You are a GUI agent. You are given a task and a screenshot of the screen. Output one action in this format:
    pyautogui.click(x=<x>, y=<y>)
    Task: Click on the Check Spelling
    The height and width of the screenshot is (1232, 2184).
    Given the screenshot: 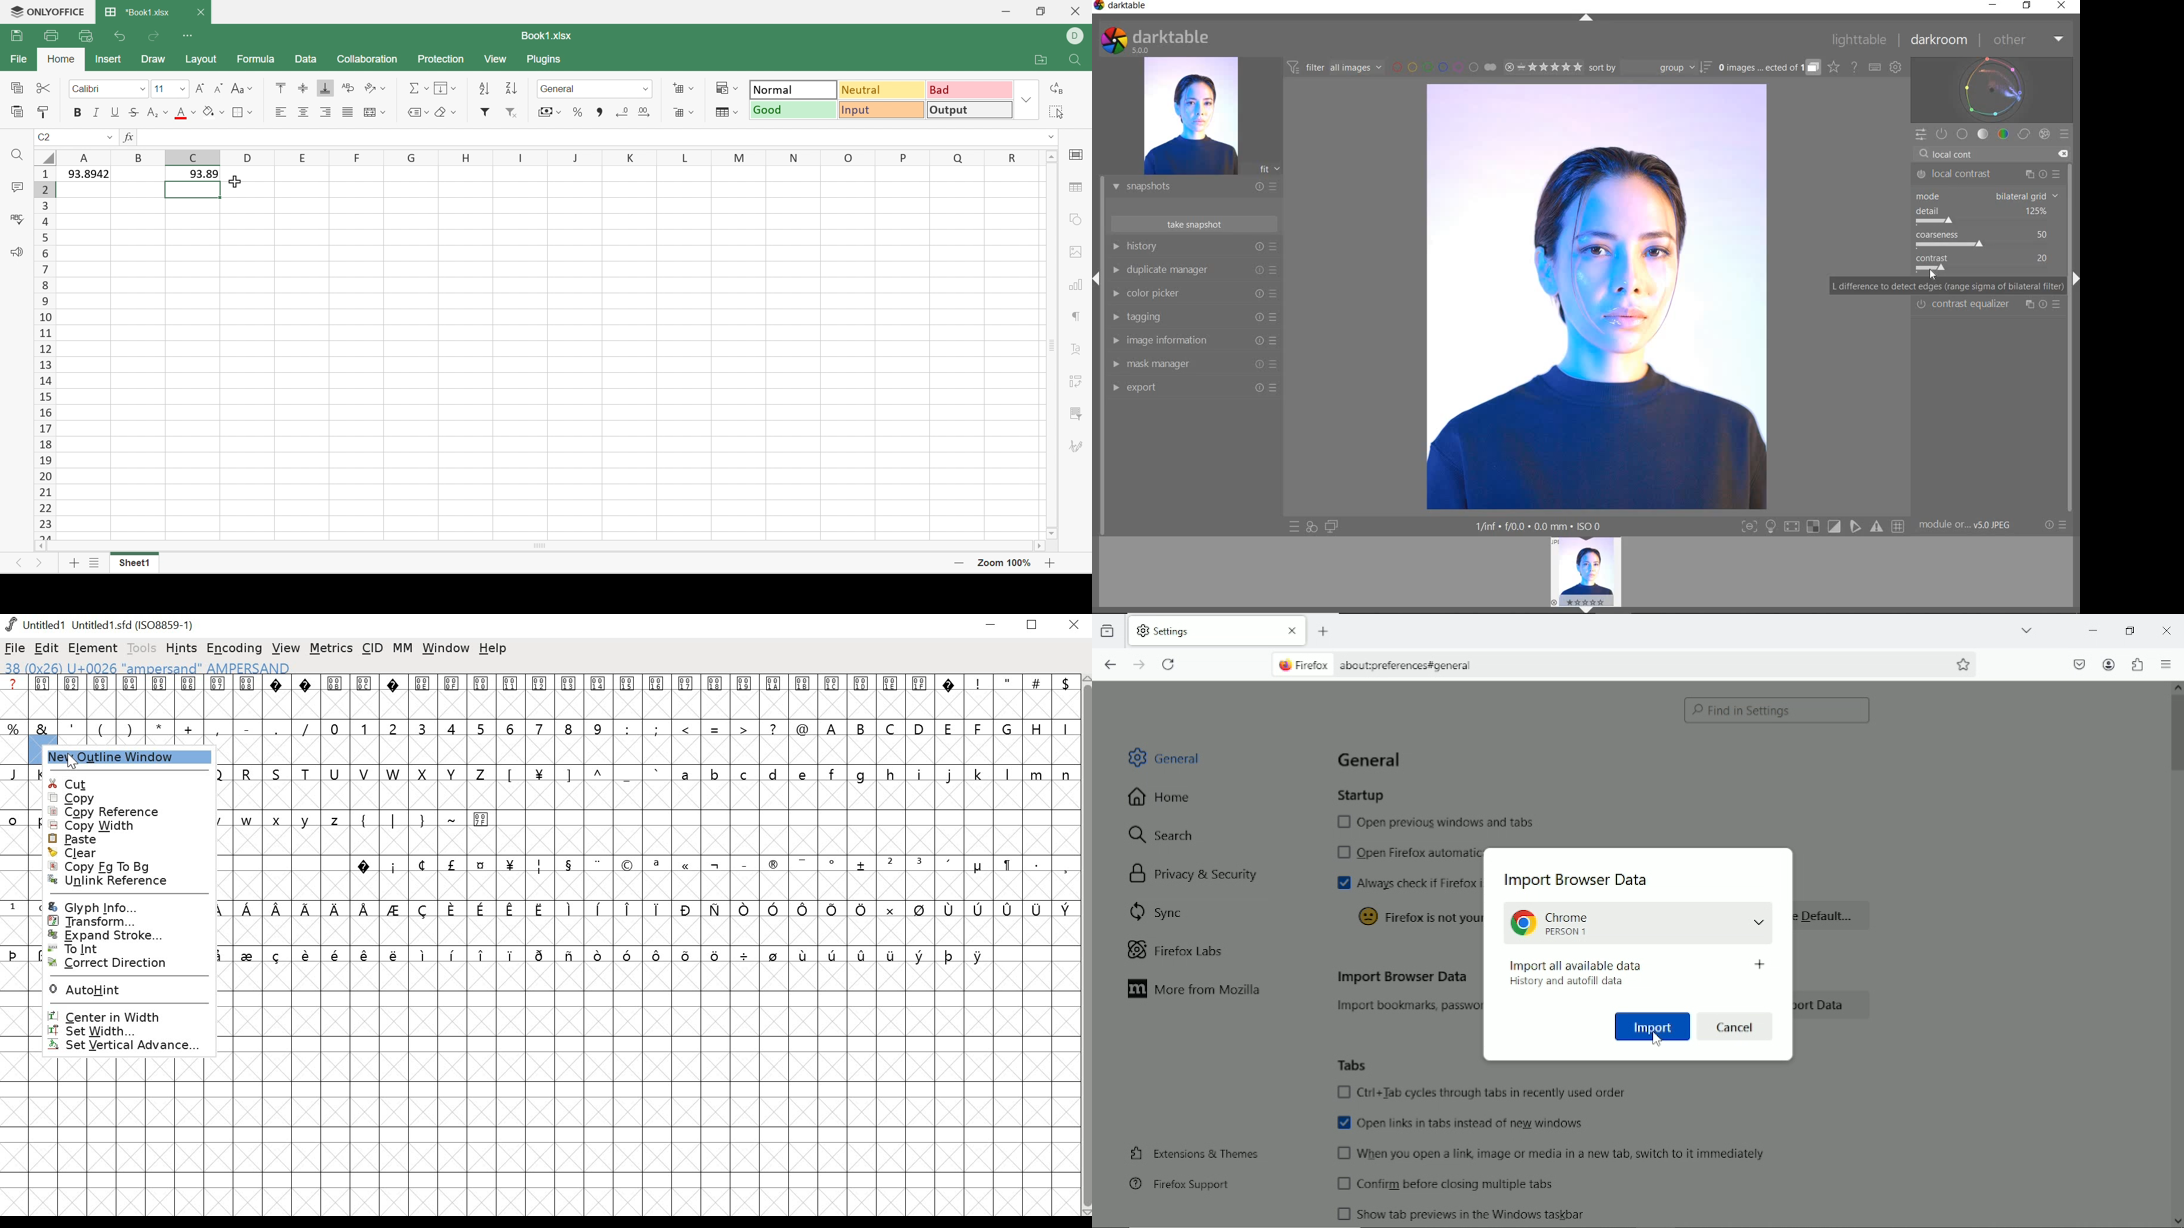 What is the action you would take?
    pyautogui.click(x=17, y=221)
    